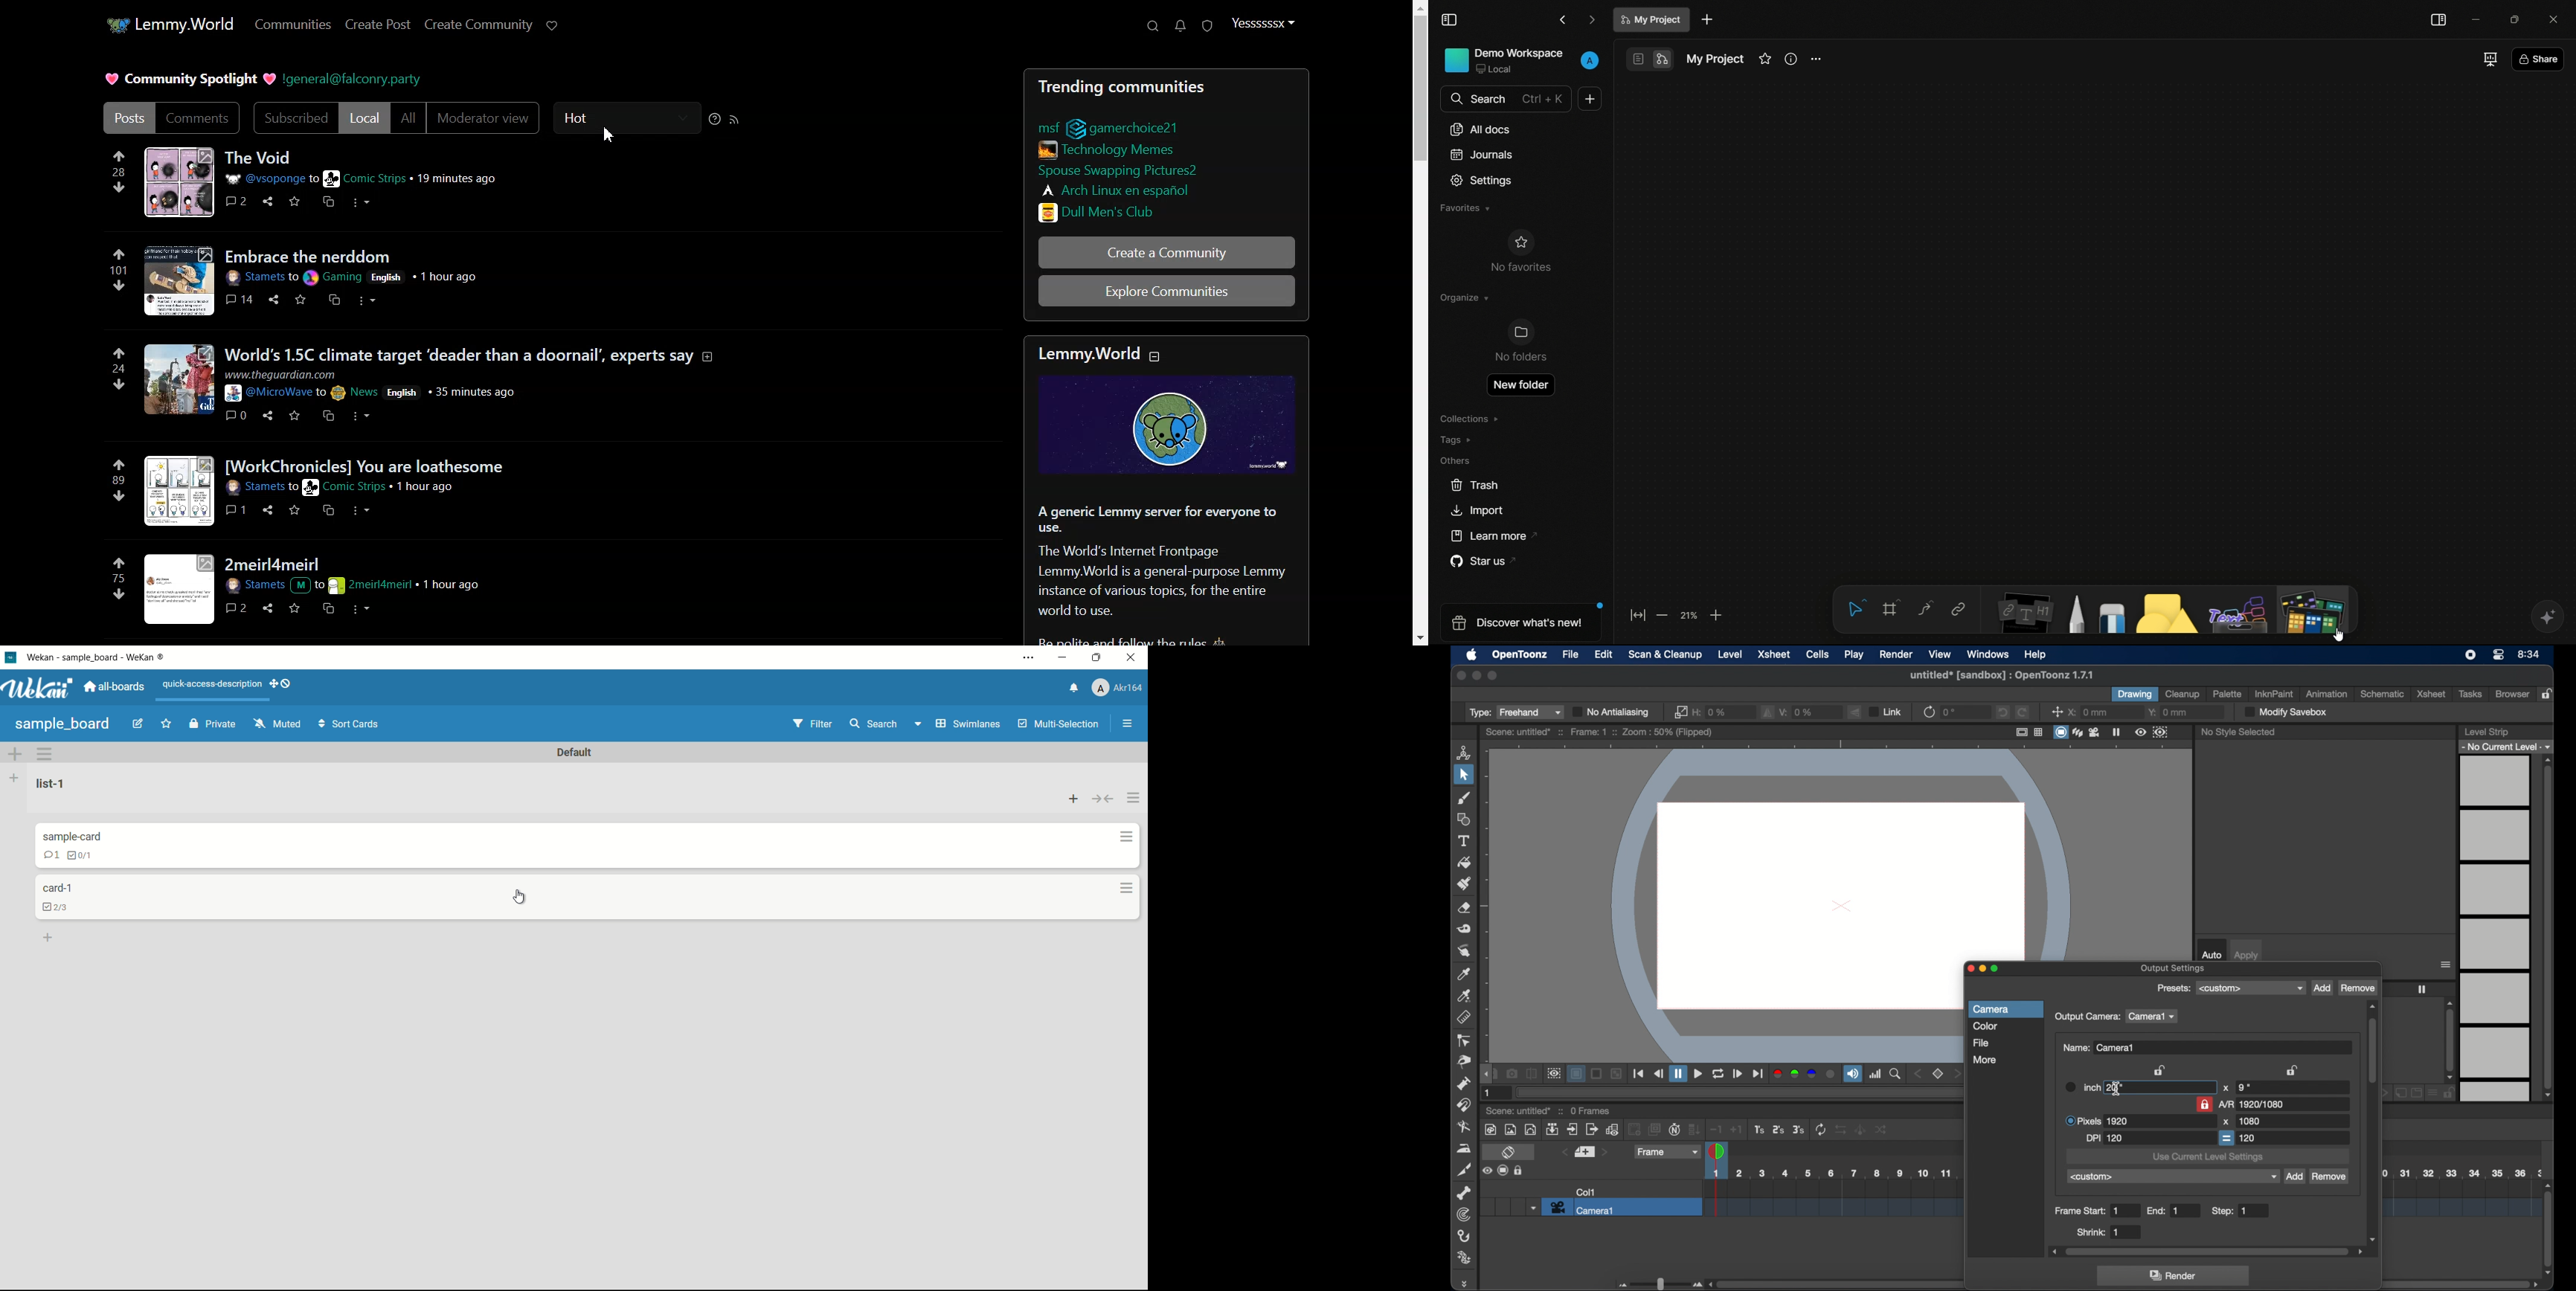 Image resolution: width=2576 pixels, height=1316 pixels. What do you see at coordinates (2462, 1172) in the screenshot?
I see `scene scale` at bounding box center [2462, 1172].